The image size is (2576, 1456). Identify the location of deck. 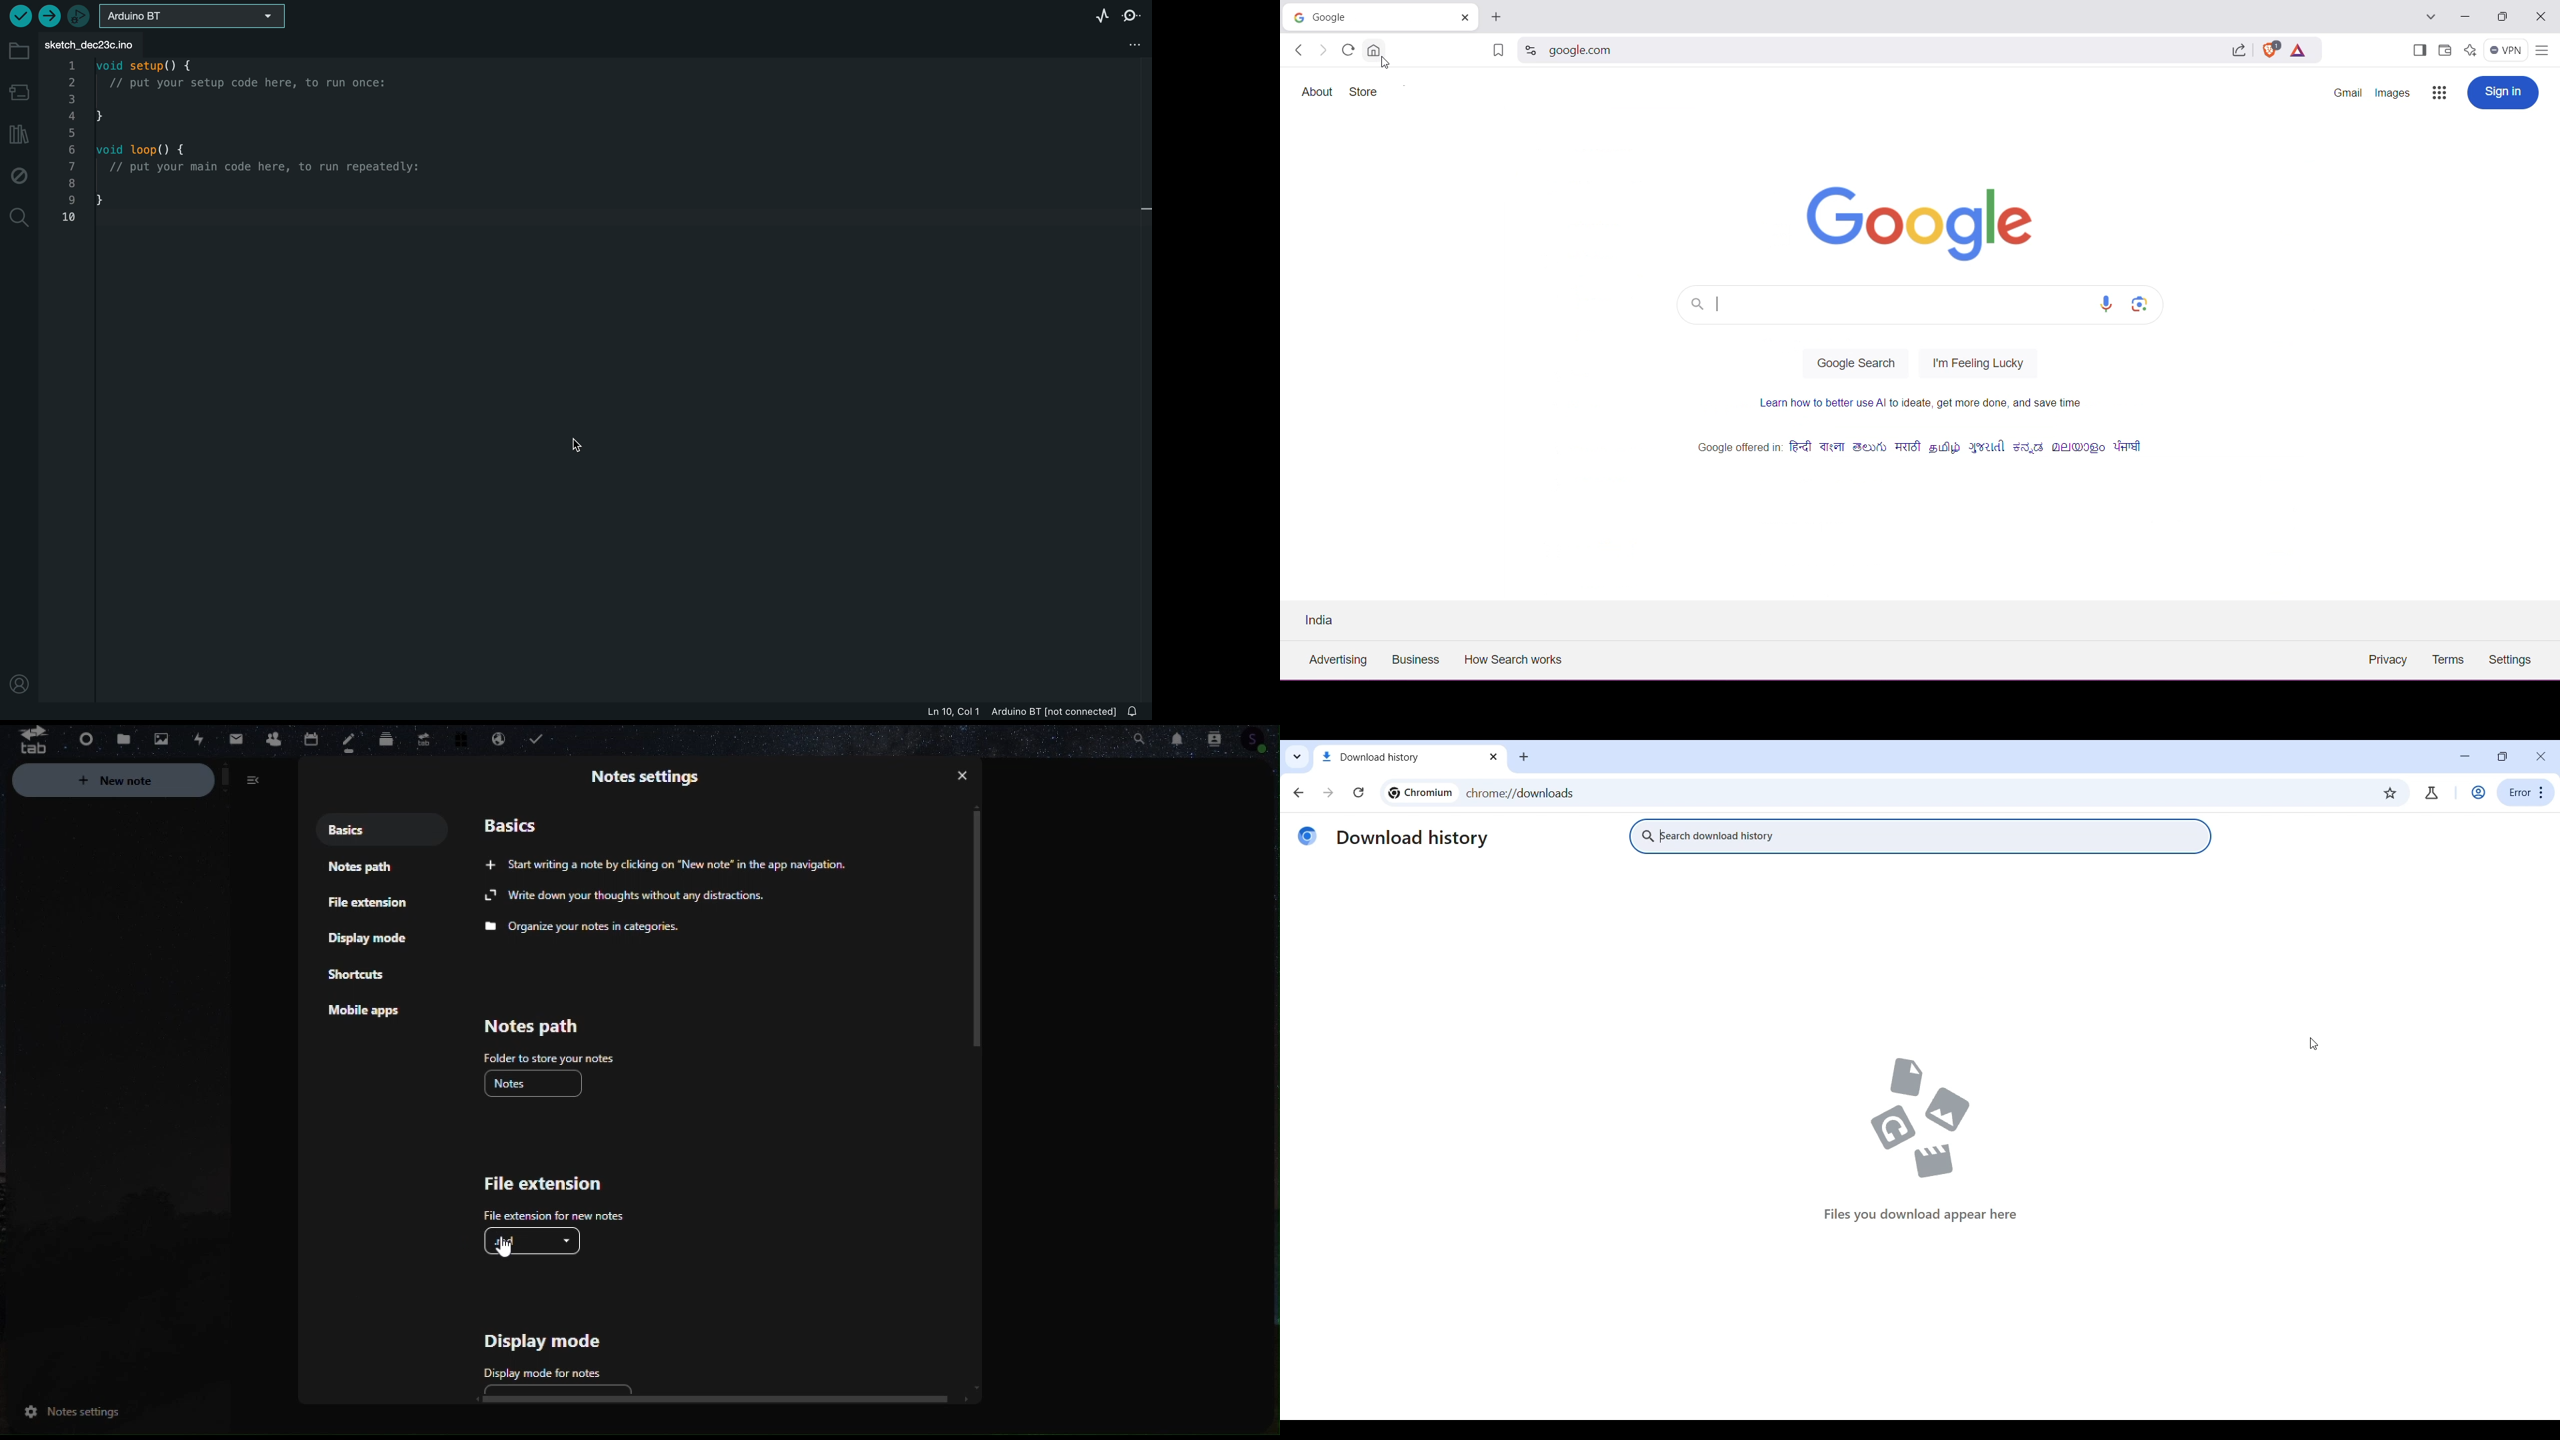
(387, 736).